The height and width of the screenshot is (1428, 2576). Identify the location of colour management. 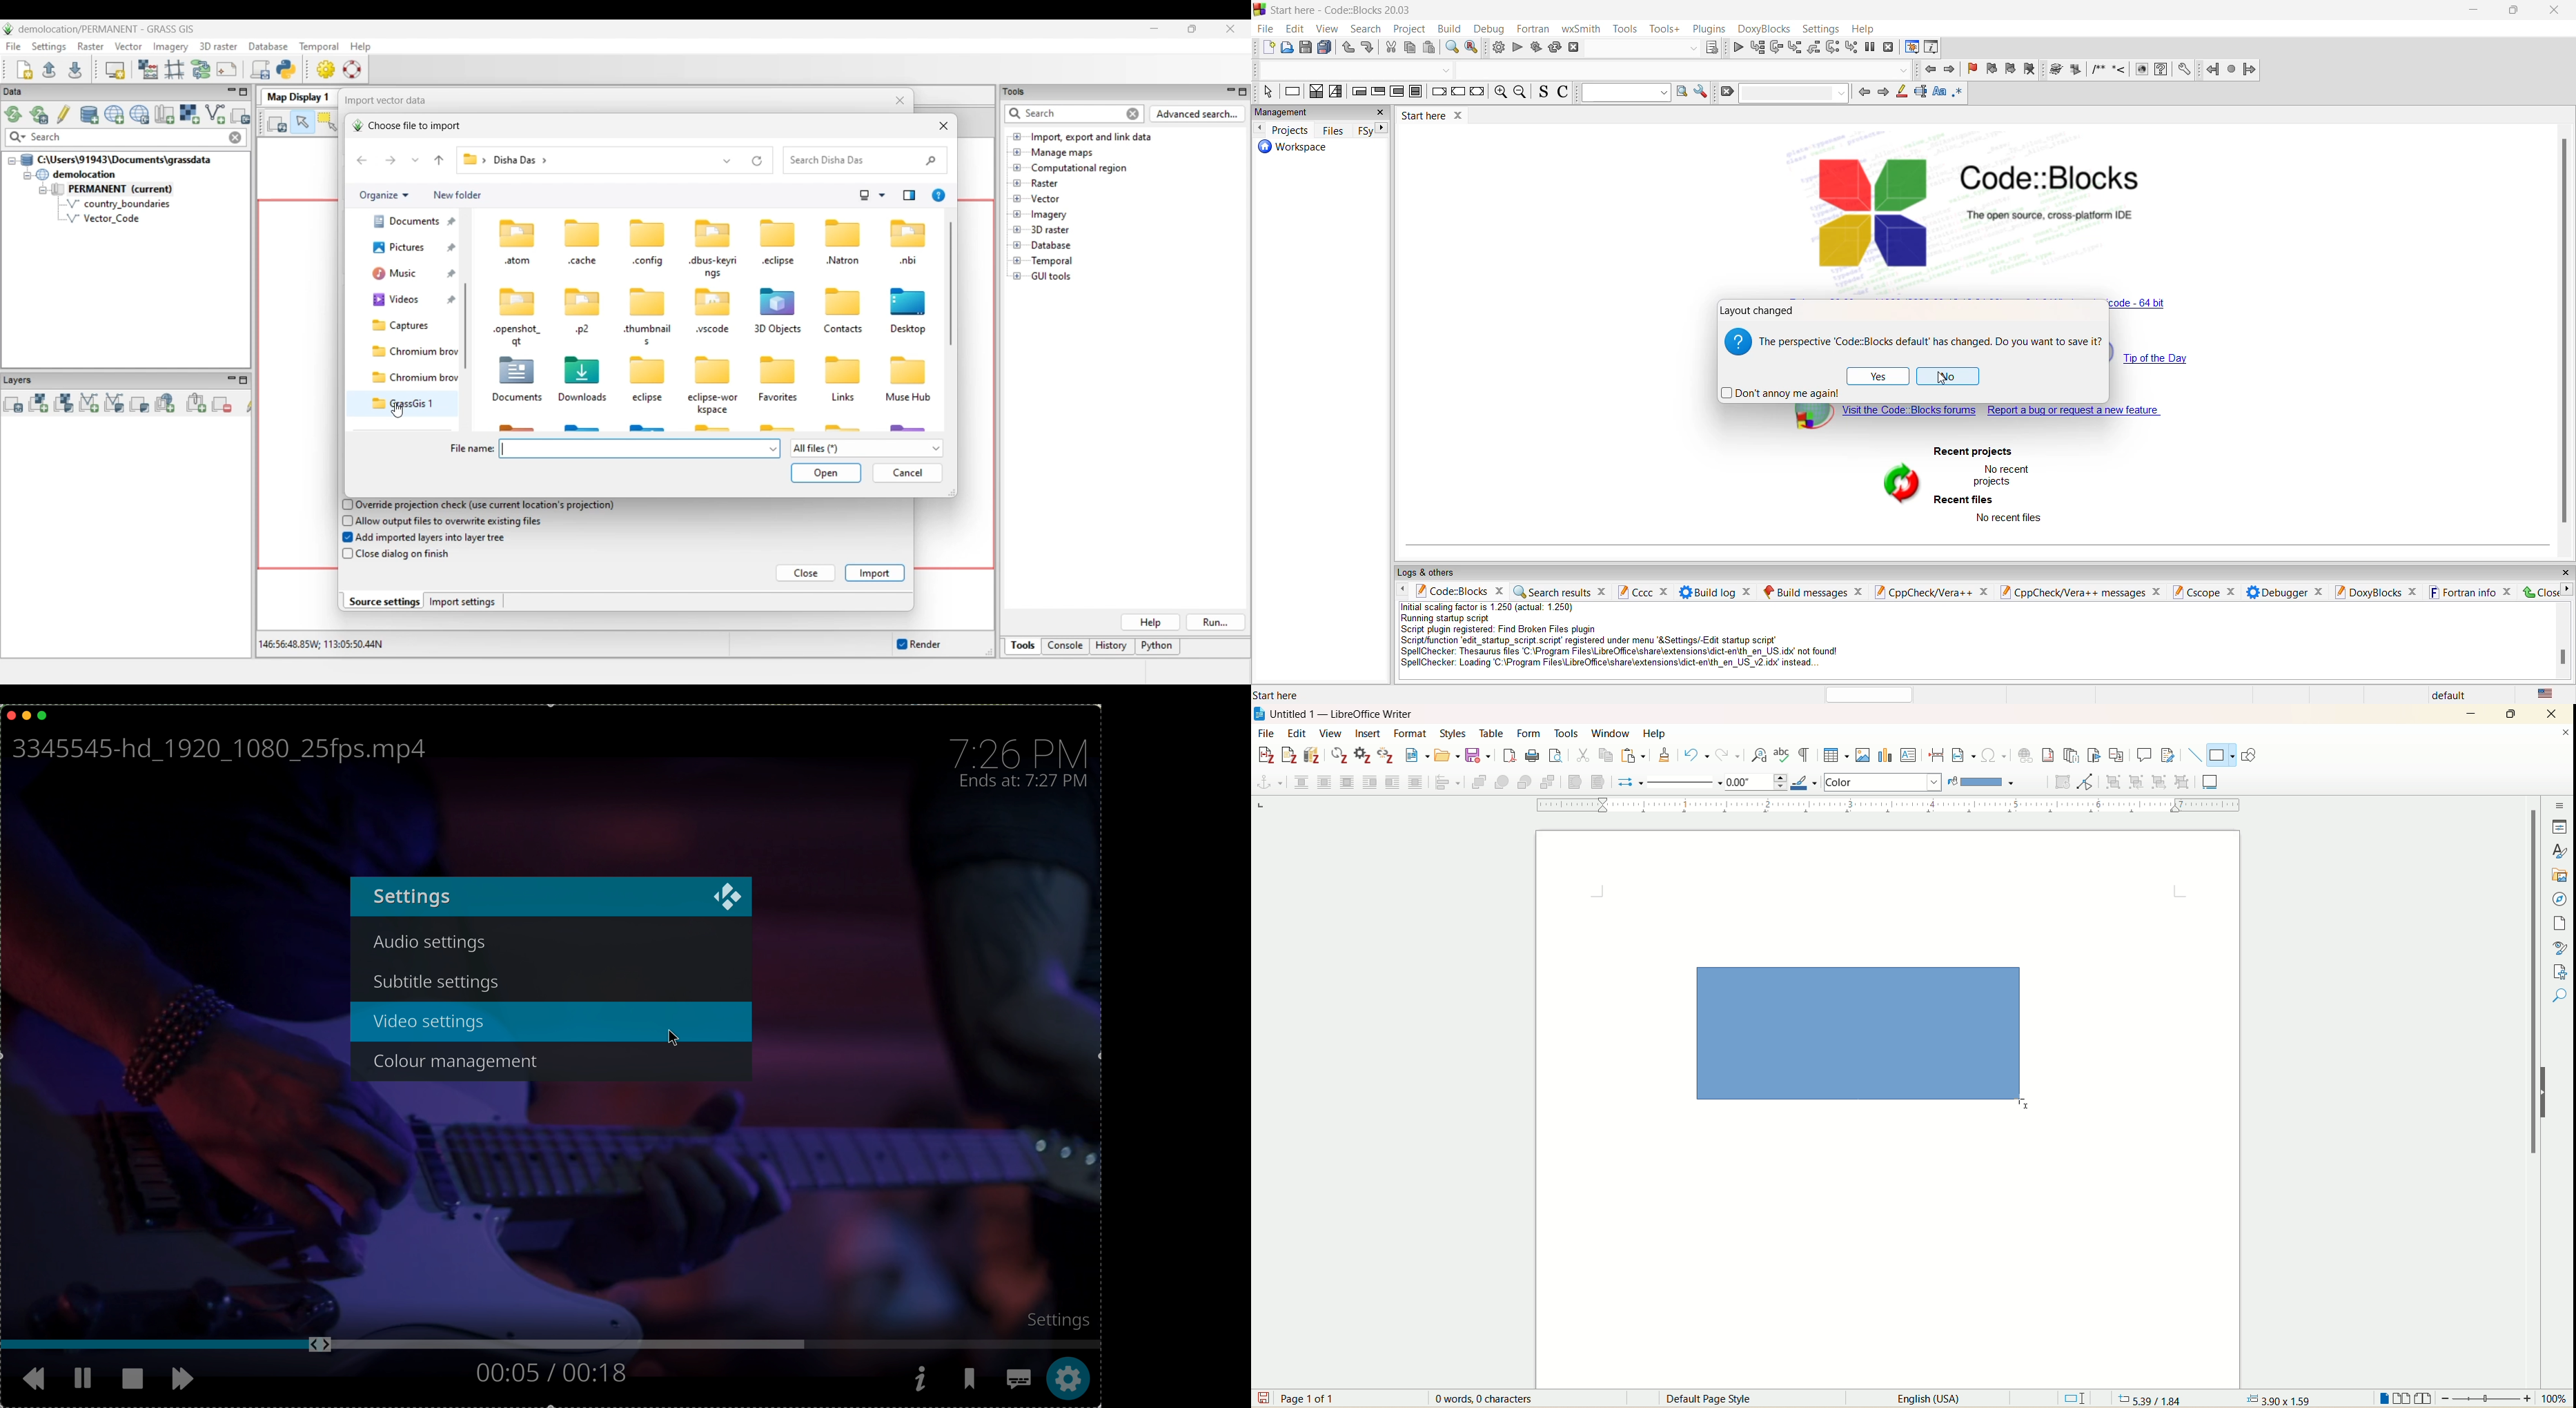
(461, 1059).